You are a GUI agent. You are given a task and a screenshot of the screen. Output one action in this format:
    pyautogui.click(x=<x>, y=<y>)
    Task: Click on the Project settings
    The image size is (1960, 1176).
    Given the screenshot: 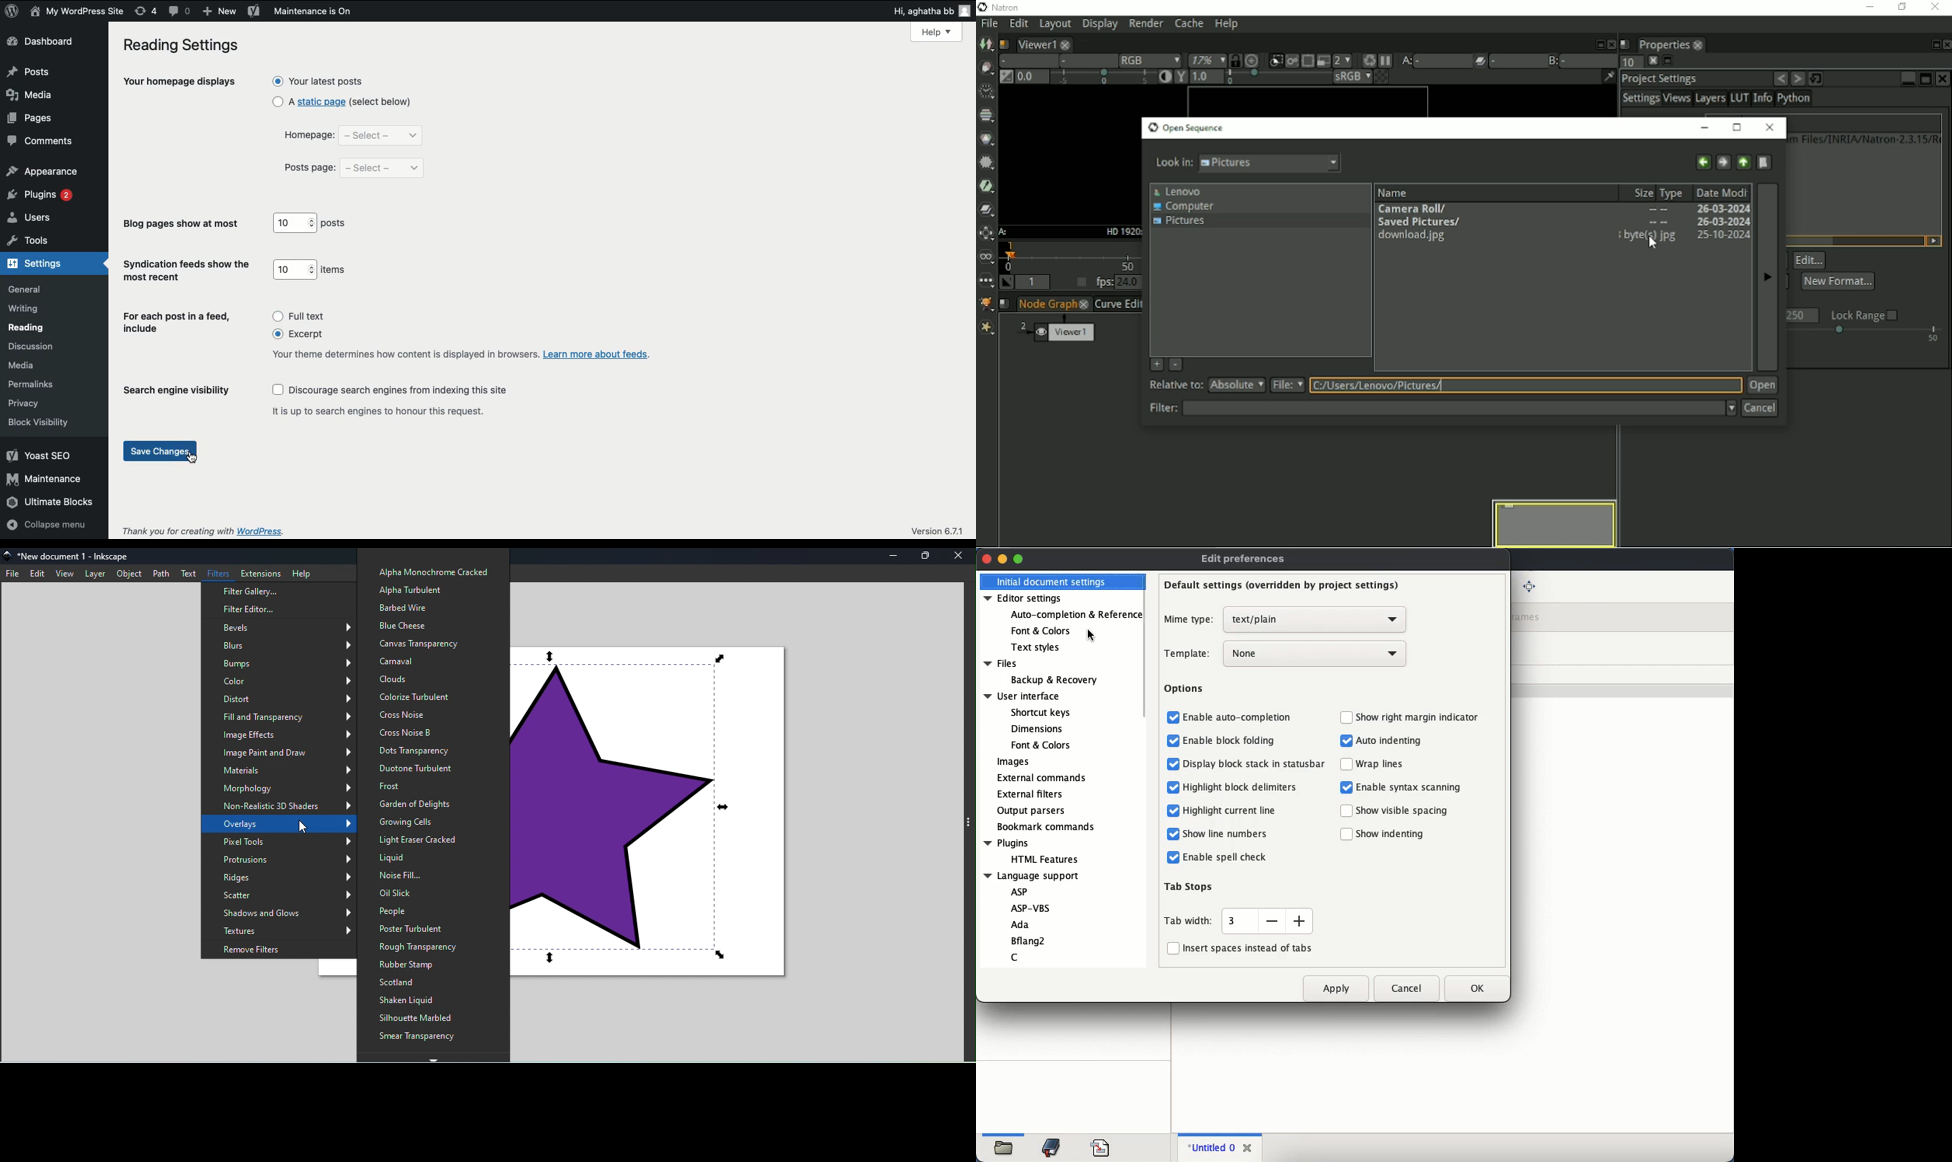 What is the action you would take?
    pyautogui.click(x=1661, y=78)
    